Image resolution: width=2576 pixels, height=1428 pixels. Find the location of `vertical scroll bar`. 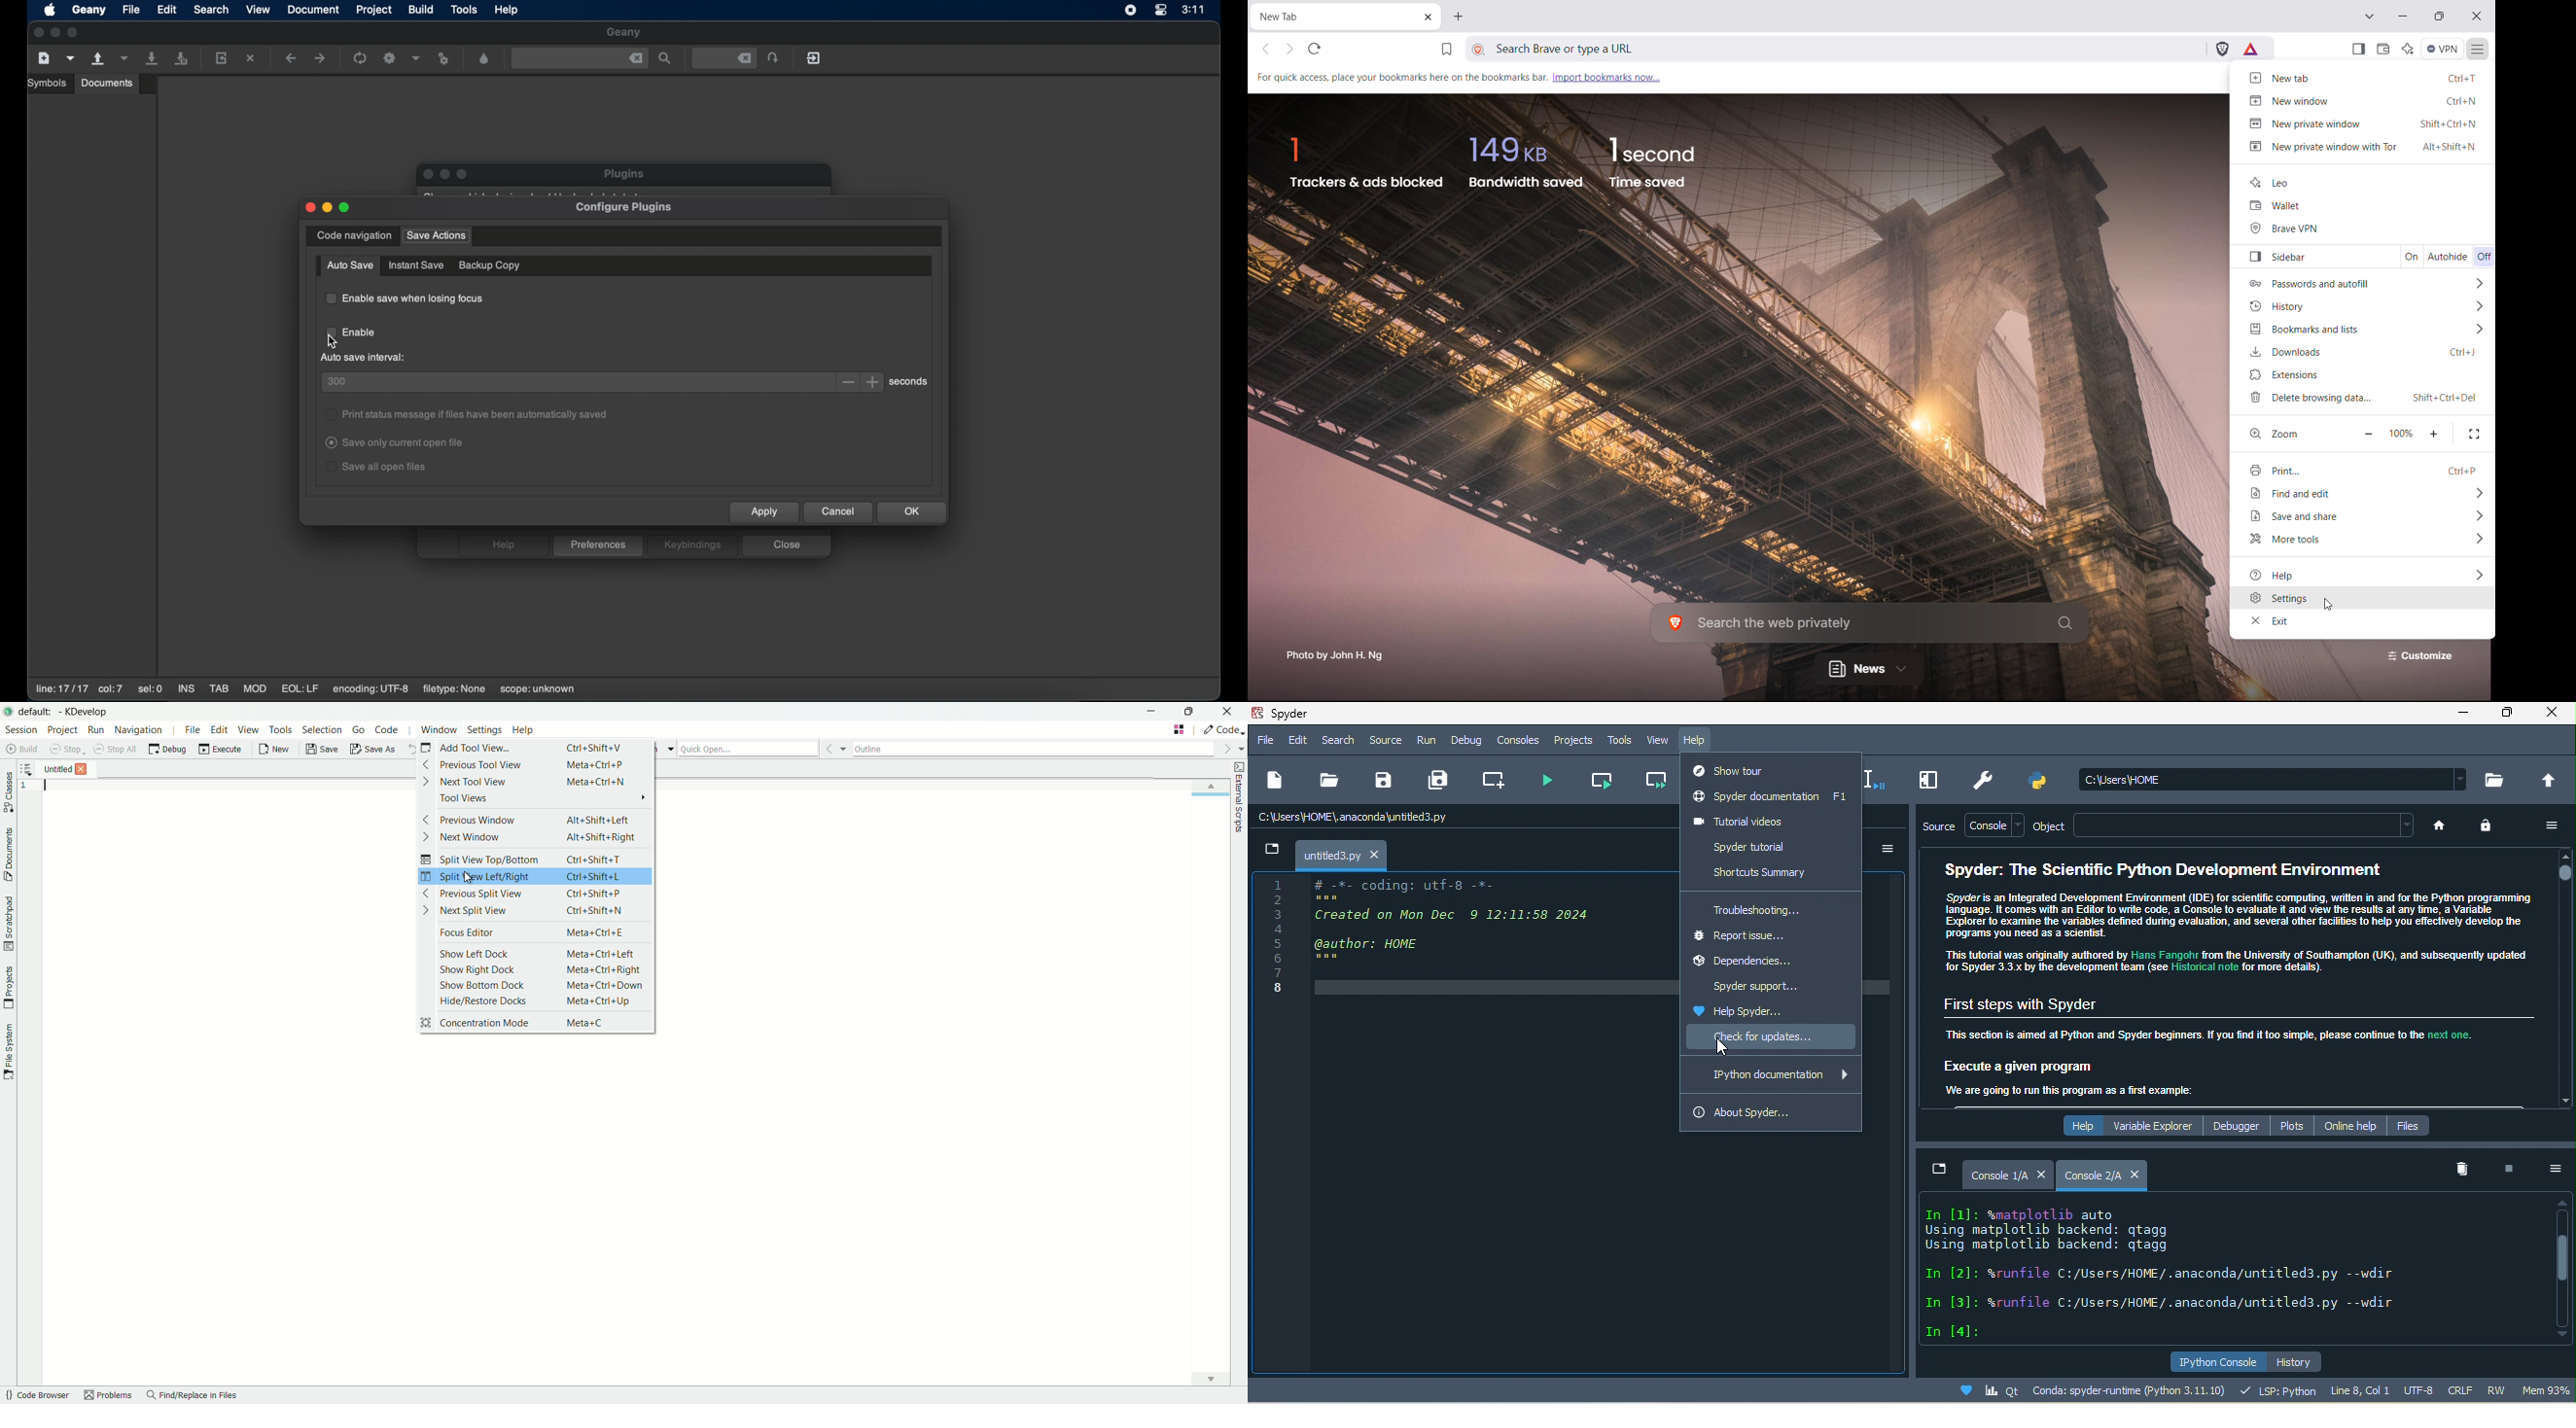

vertical scroll bar is located at coordinates (2562, 980).